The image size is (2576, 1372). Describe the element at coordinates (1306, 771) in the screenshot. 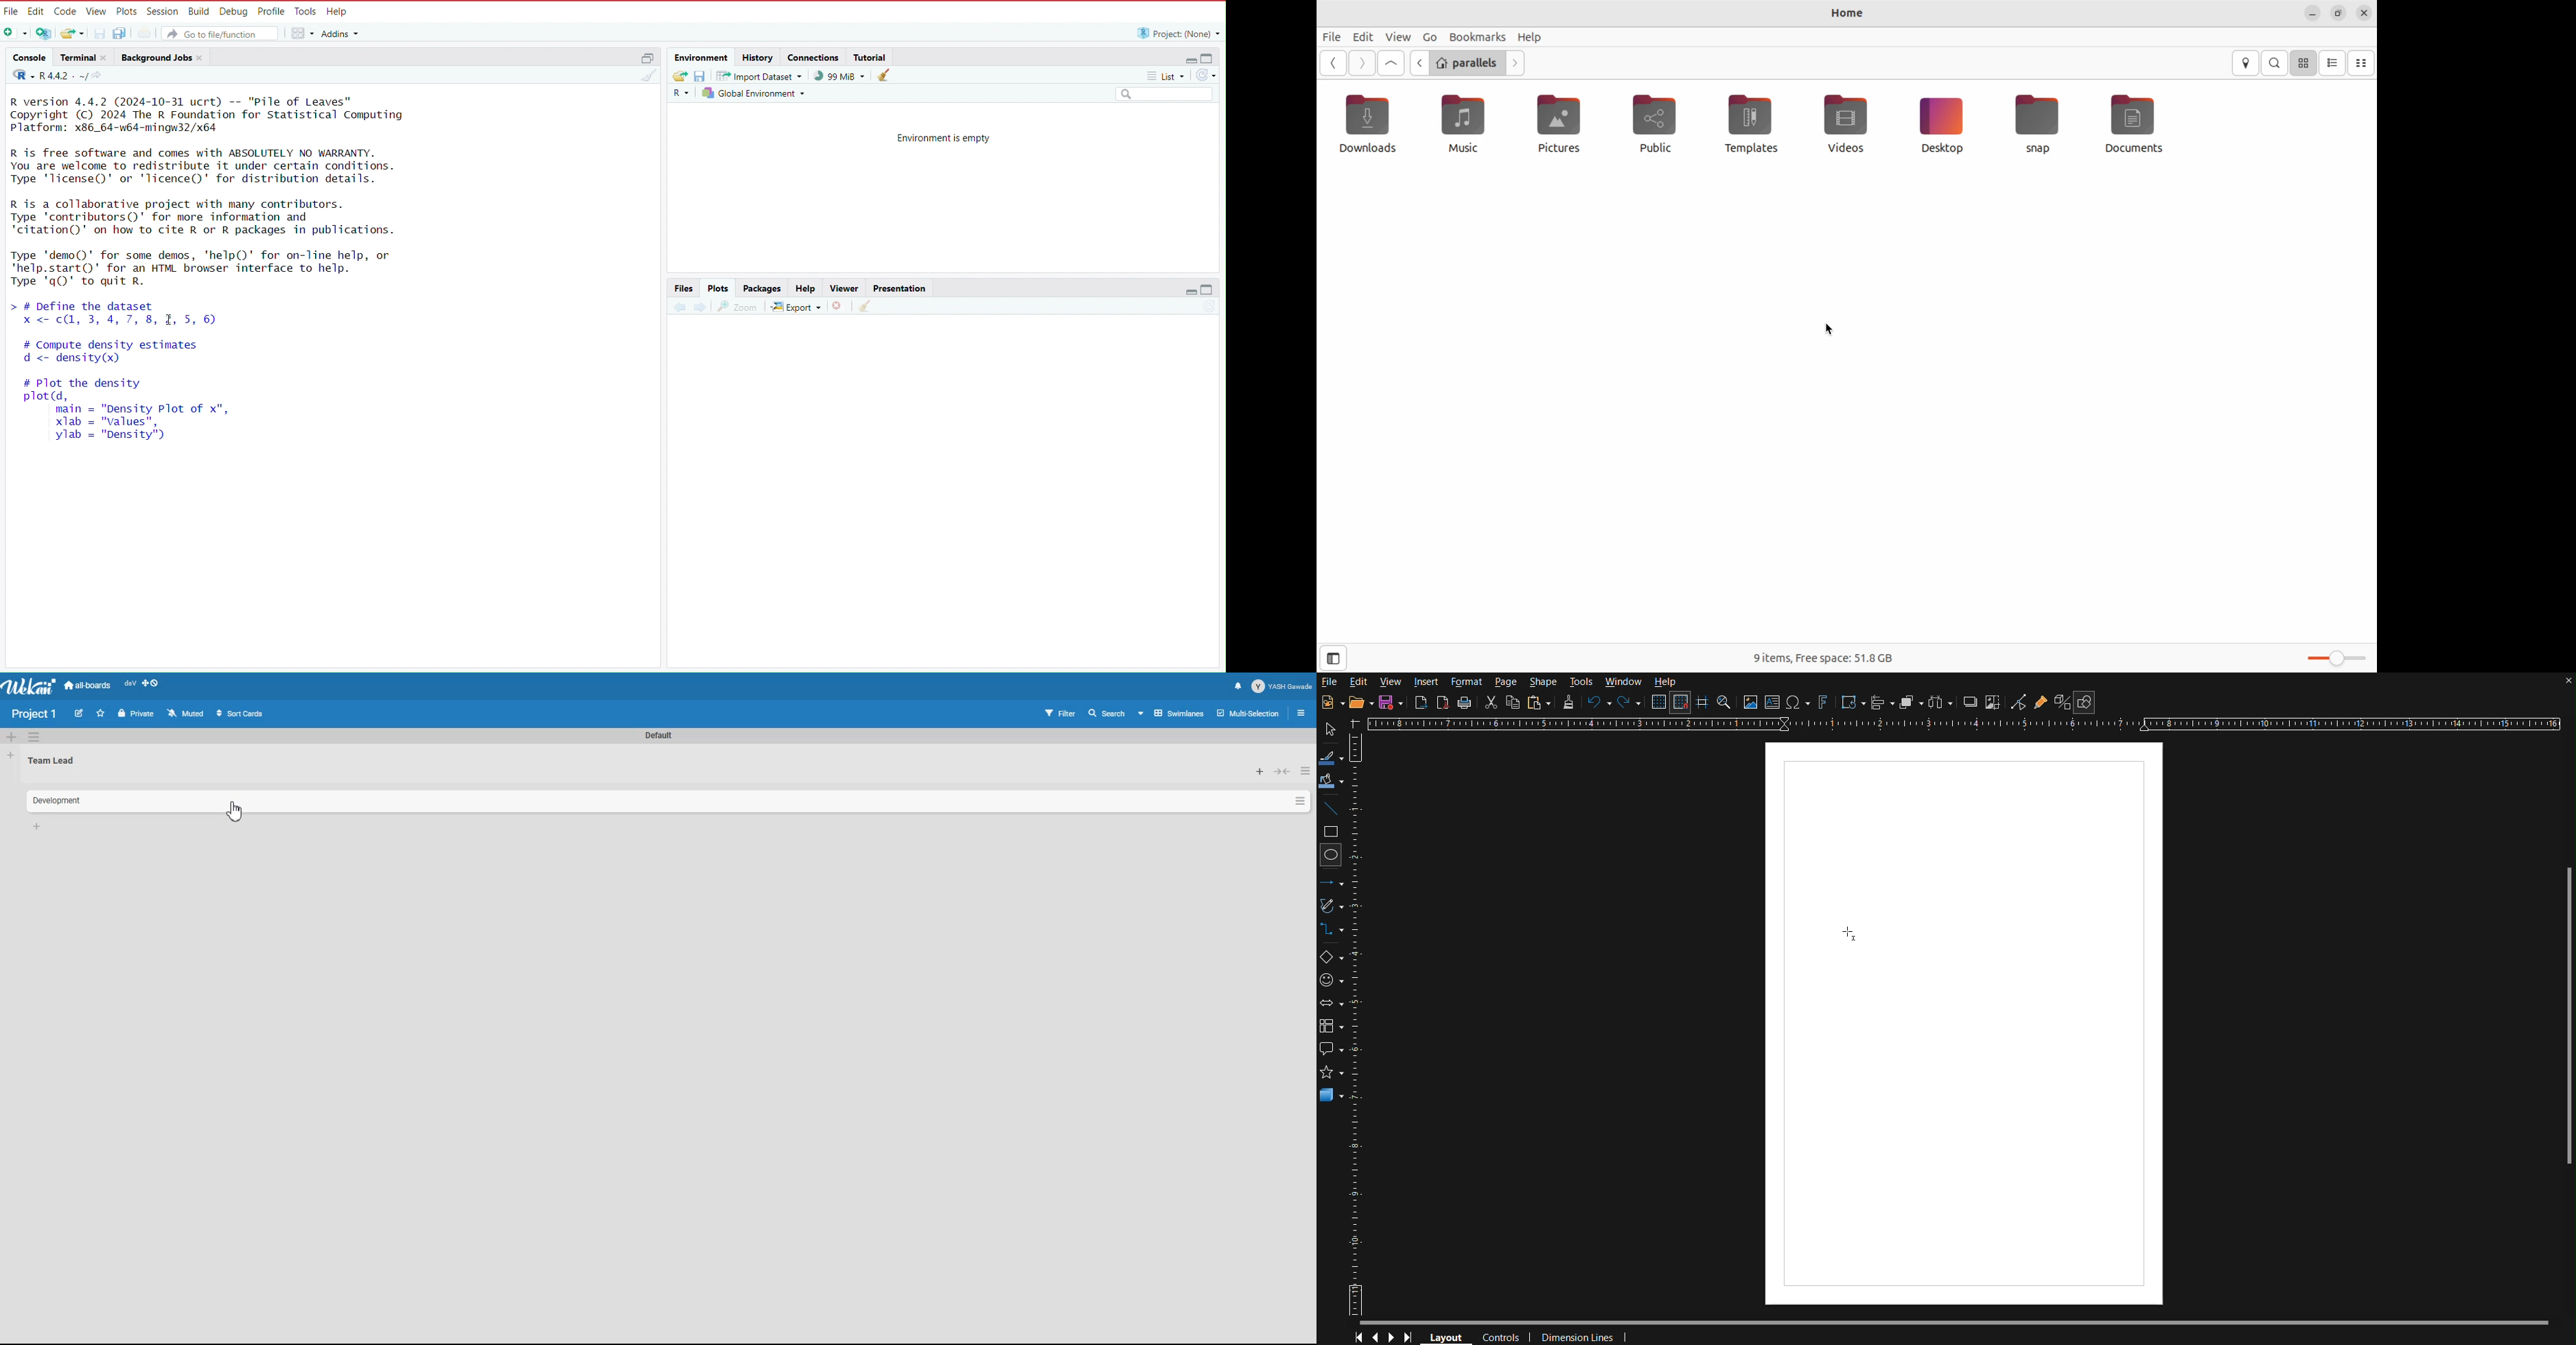

I see `List Action` at that location.